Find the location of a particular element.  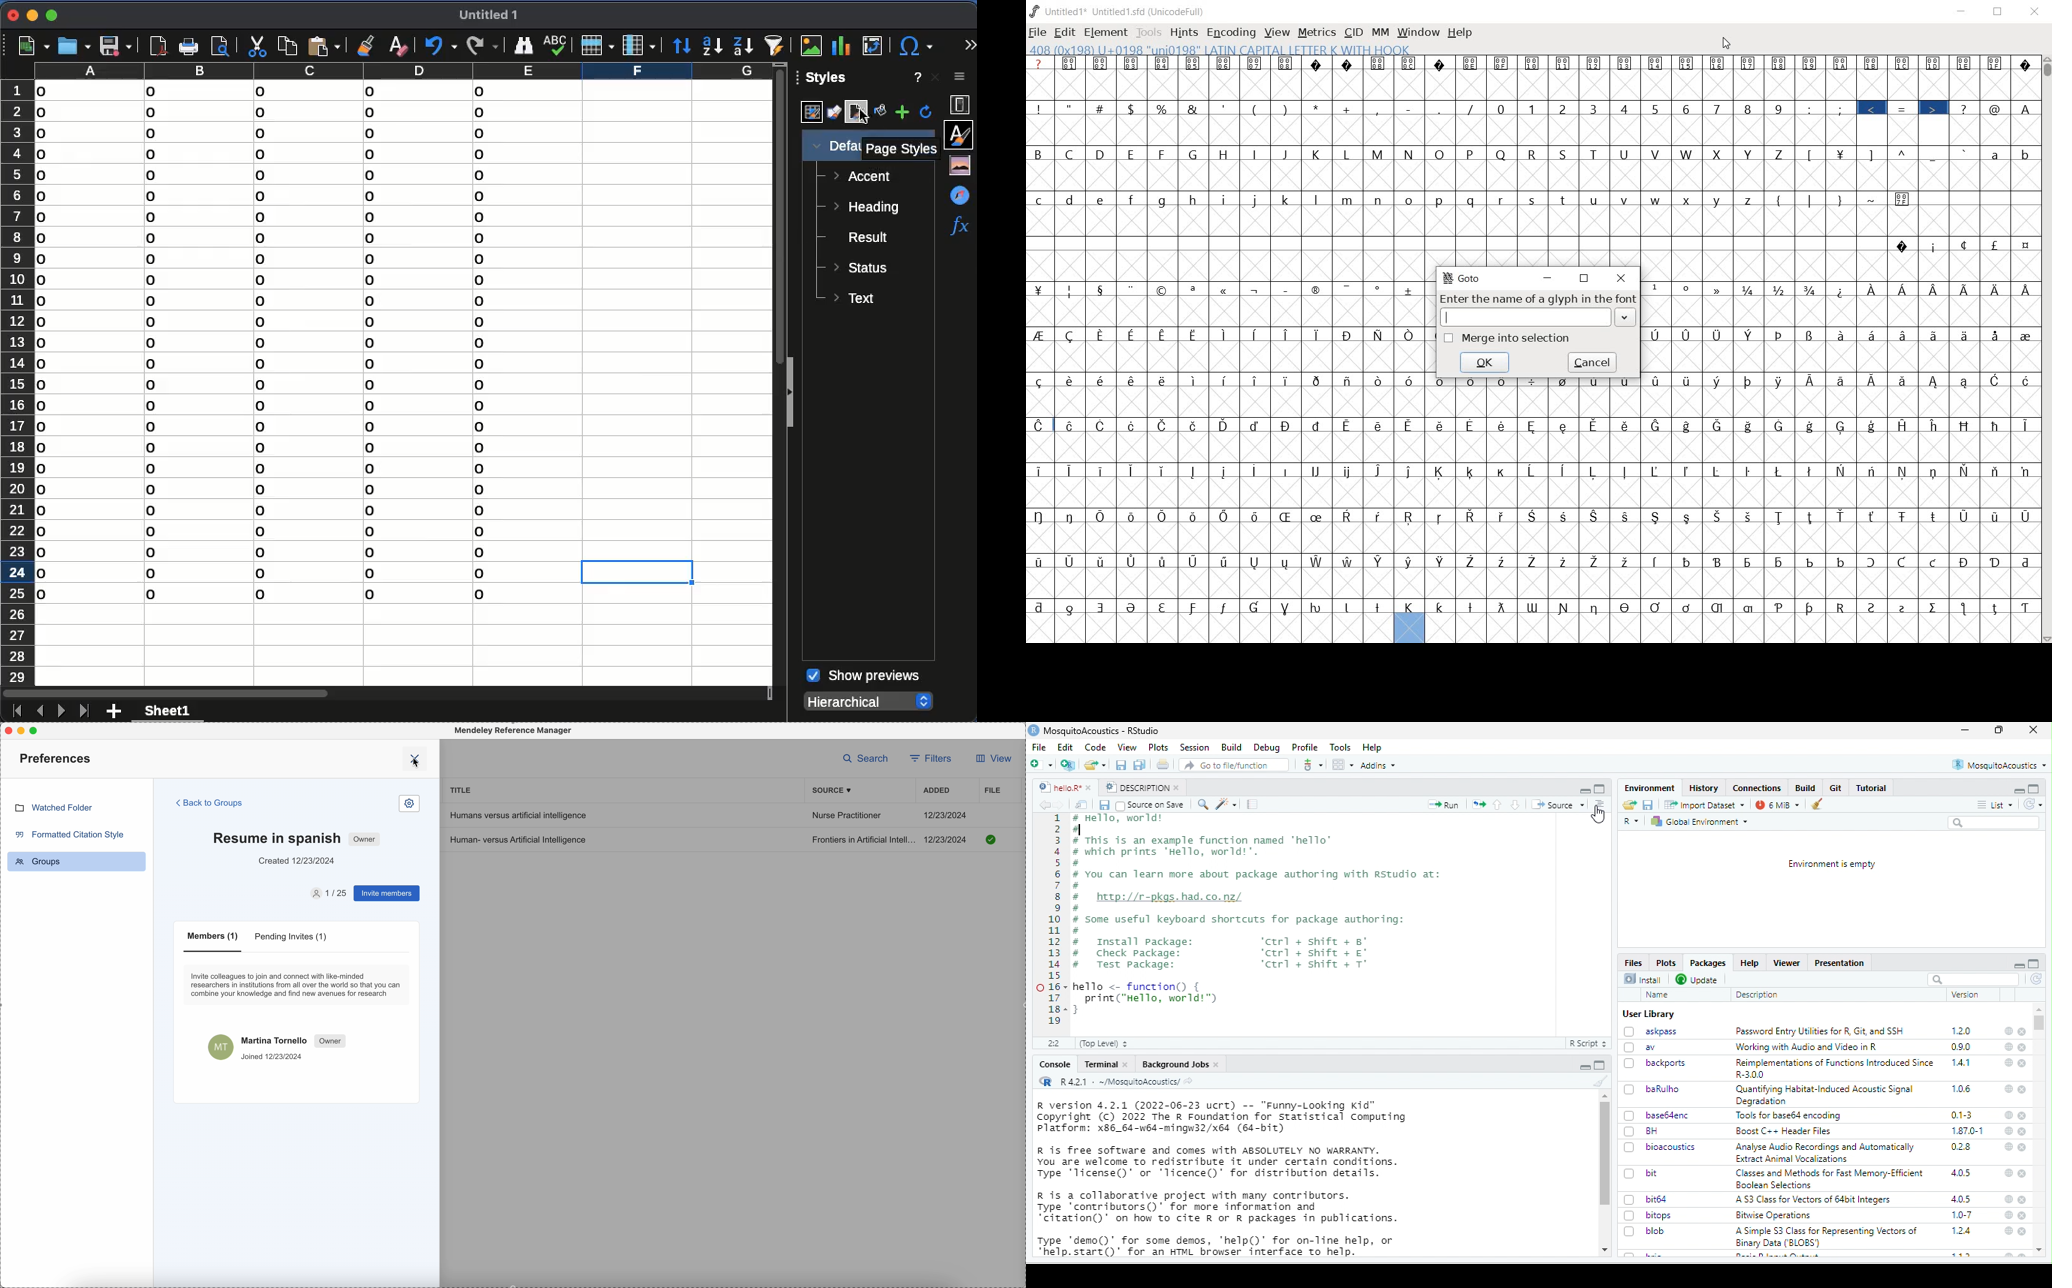

full screen is located at coordinates (2034, 964).